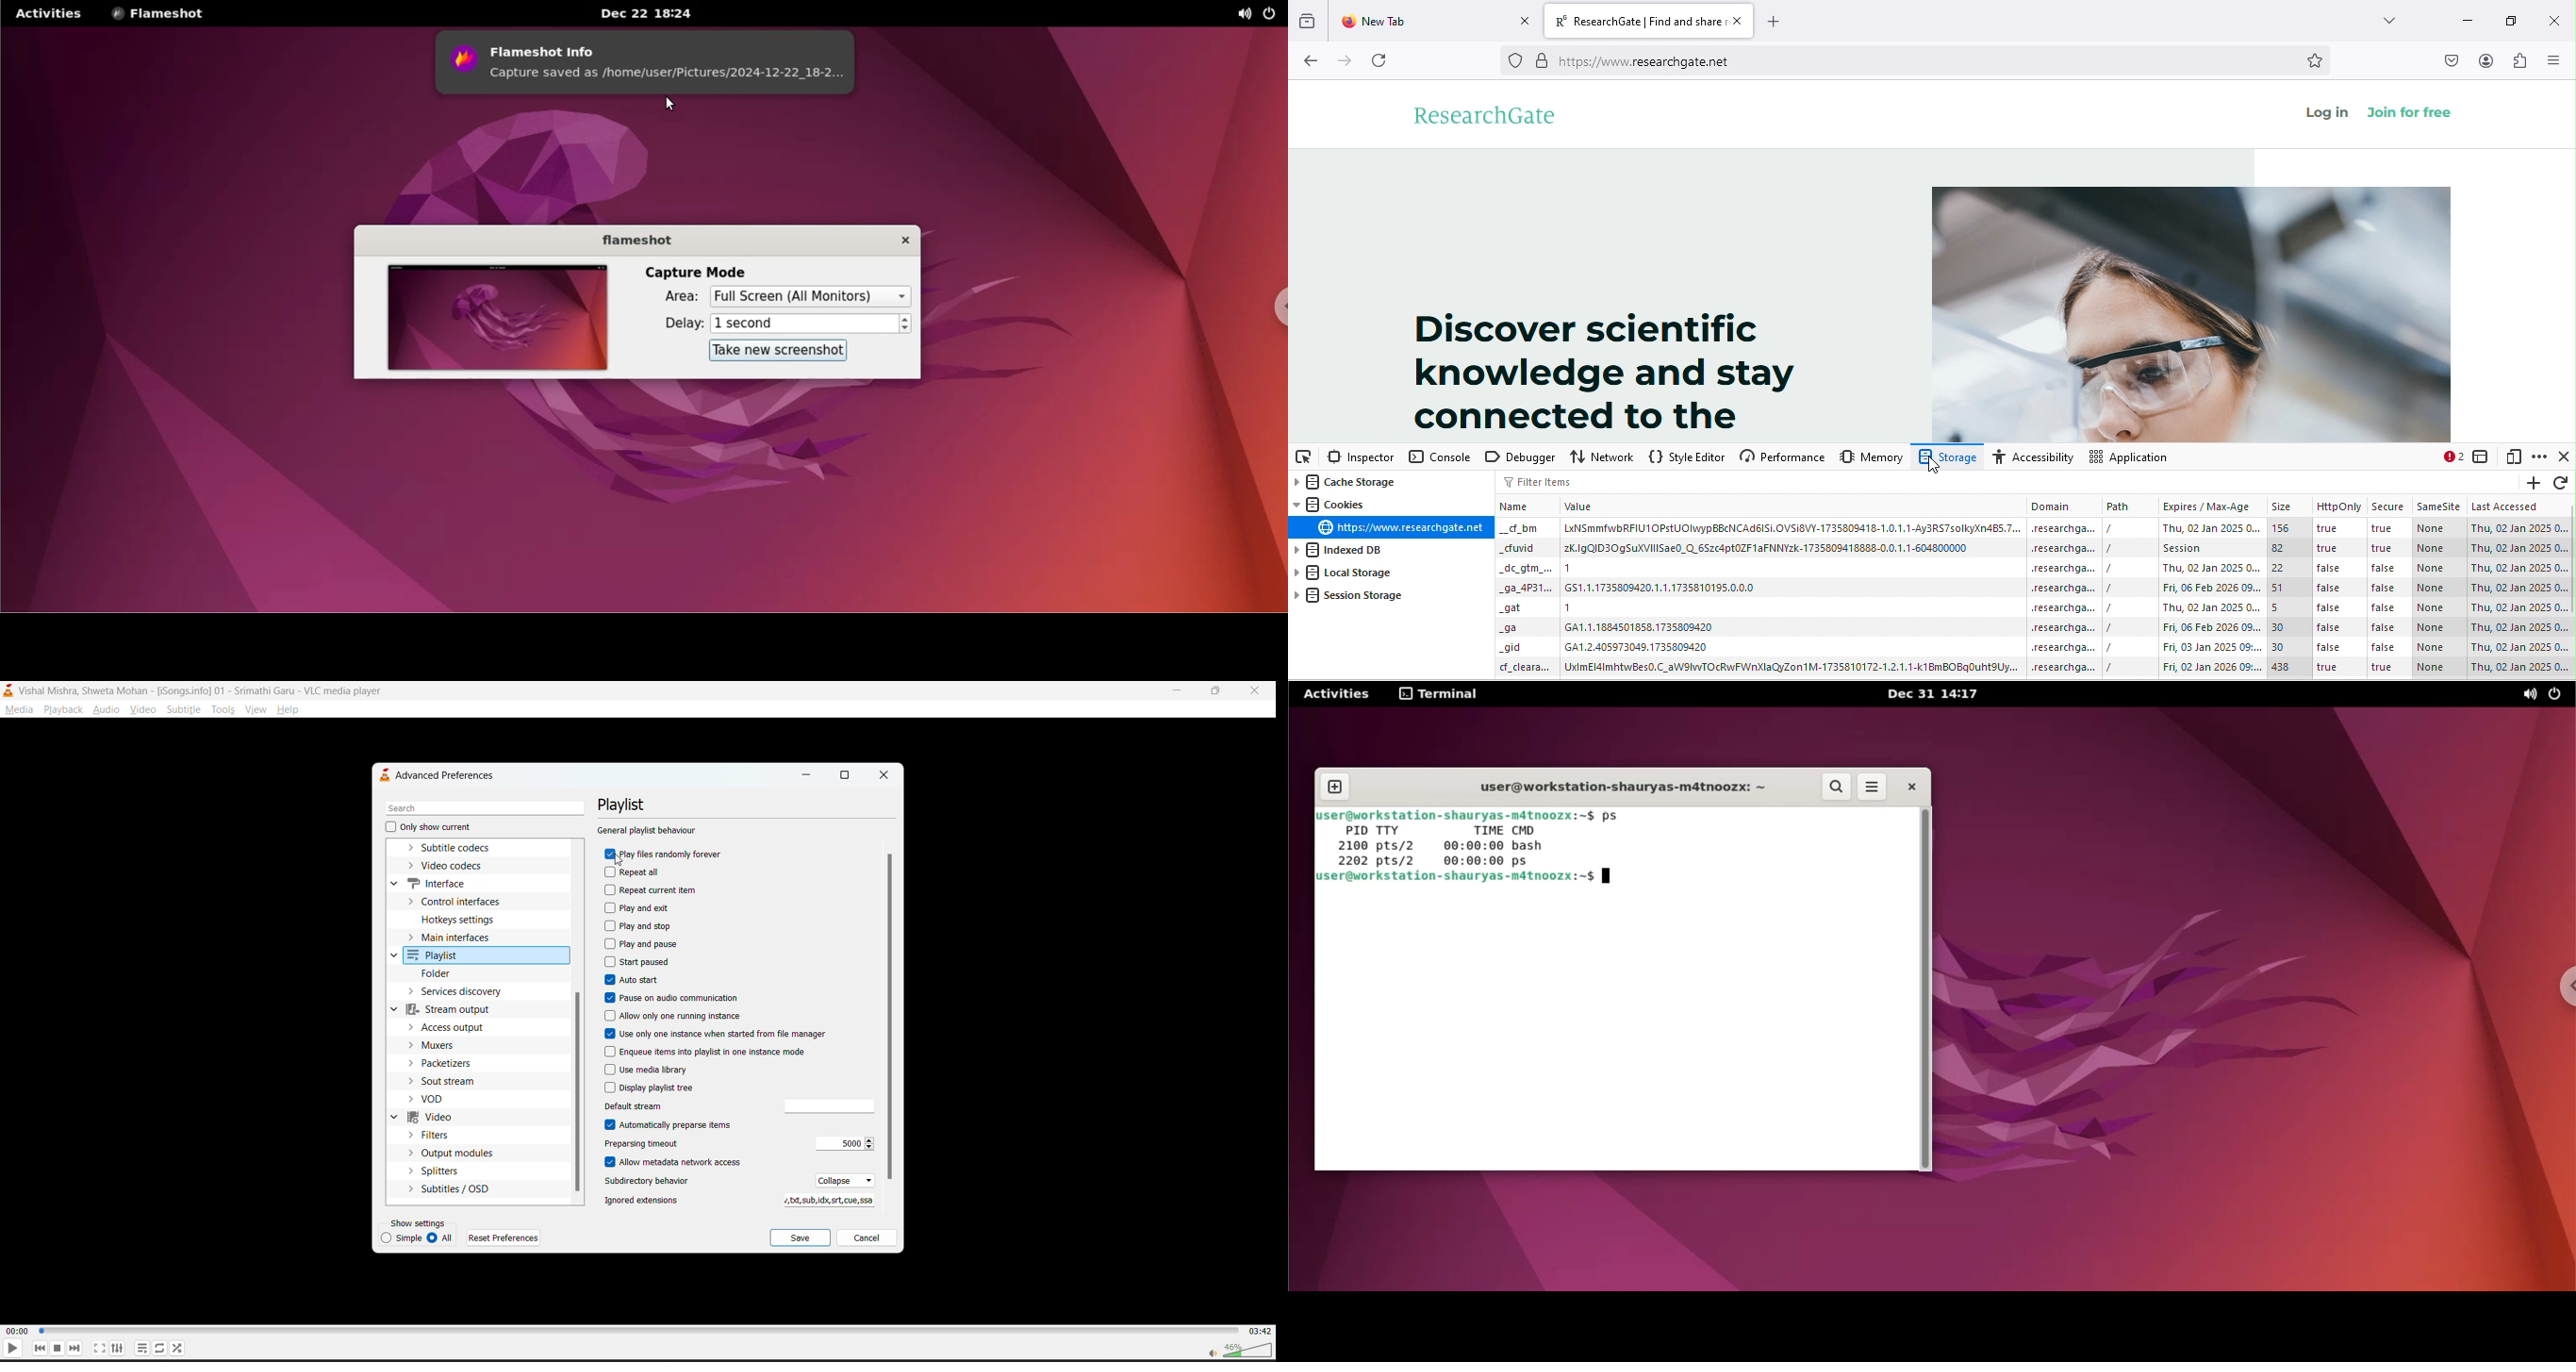 Image resolution: width=2576 pixels, height=1372 pixels. Describe the element at coordinates (2386, 628) in the screenshot. I see `false` at that location.